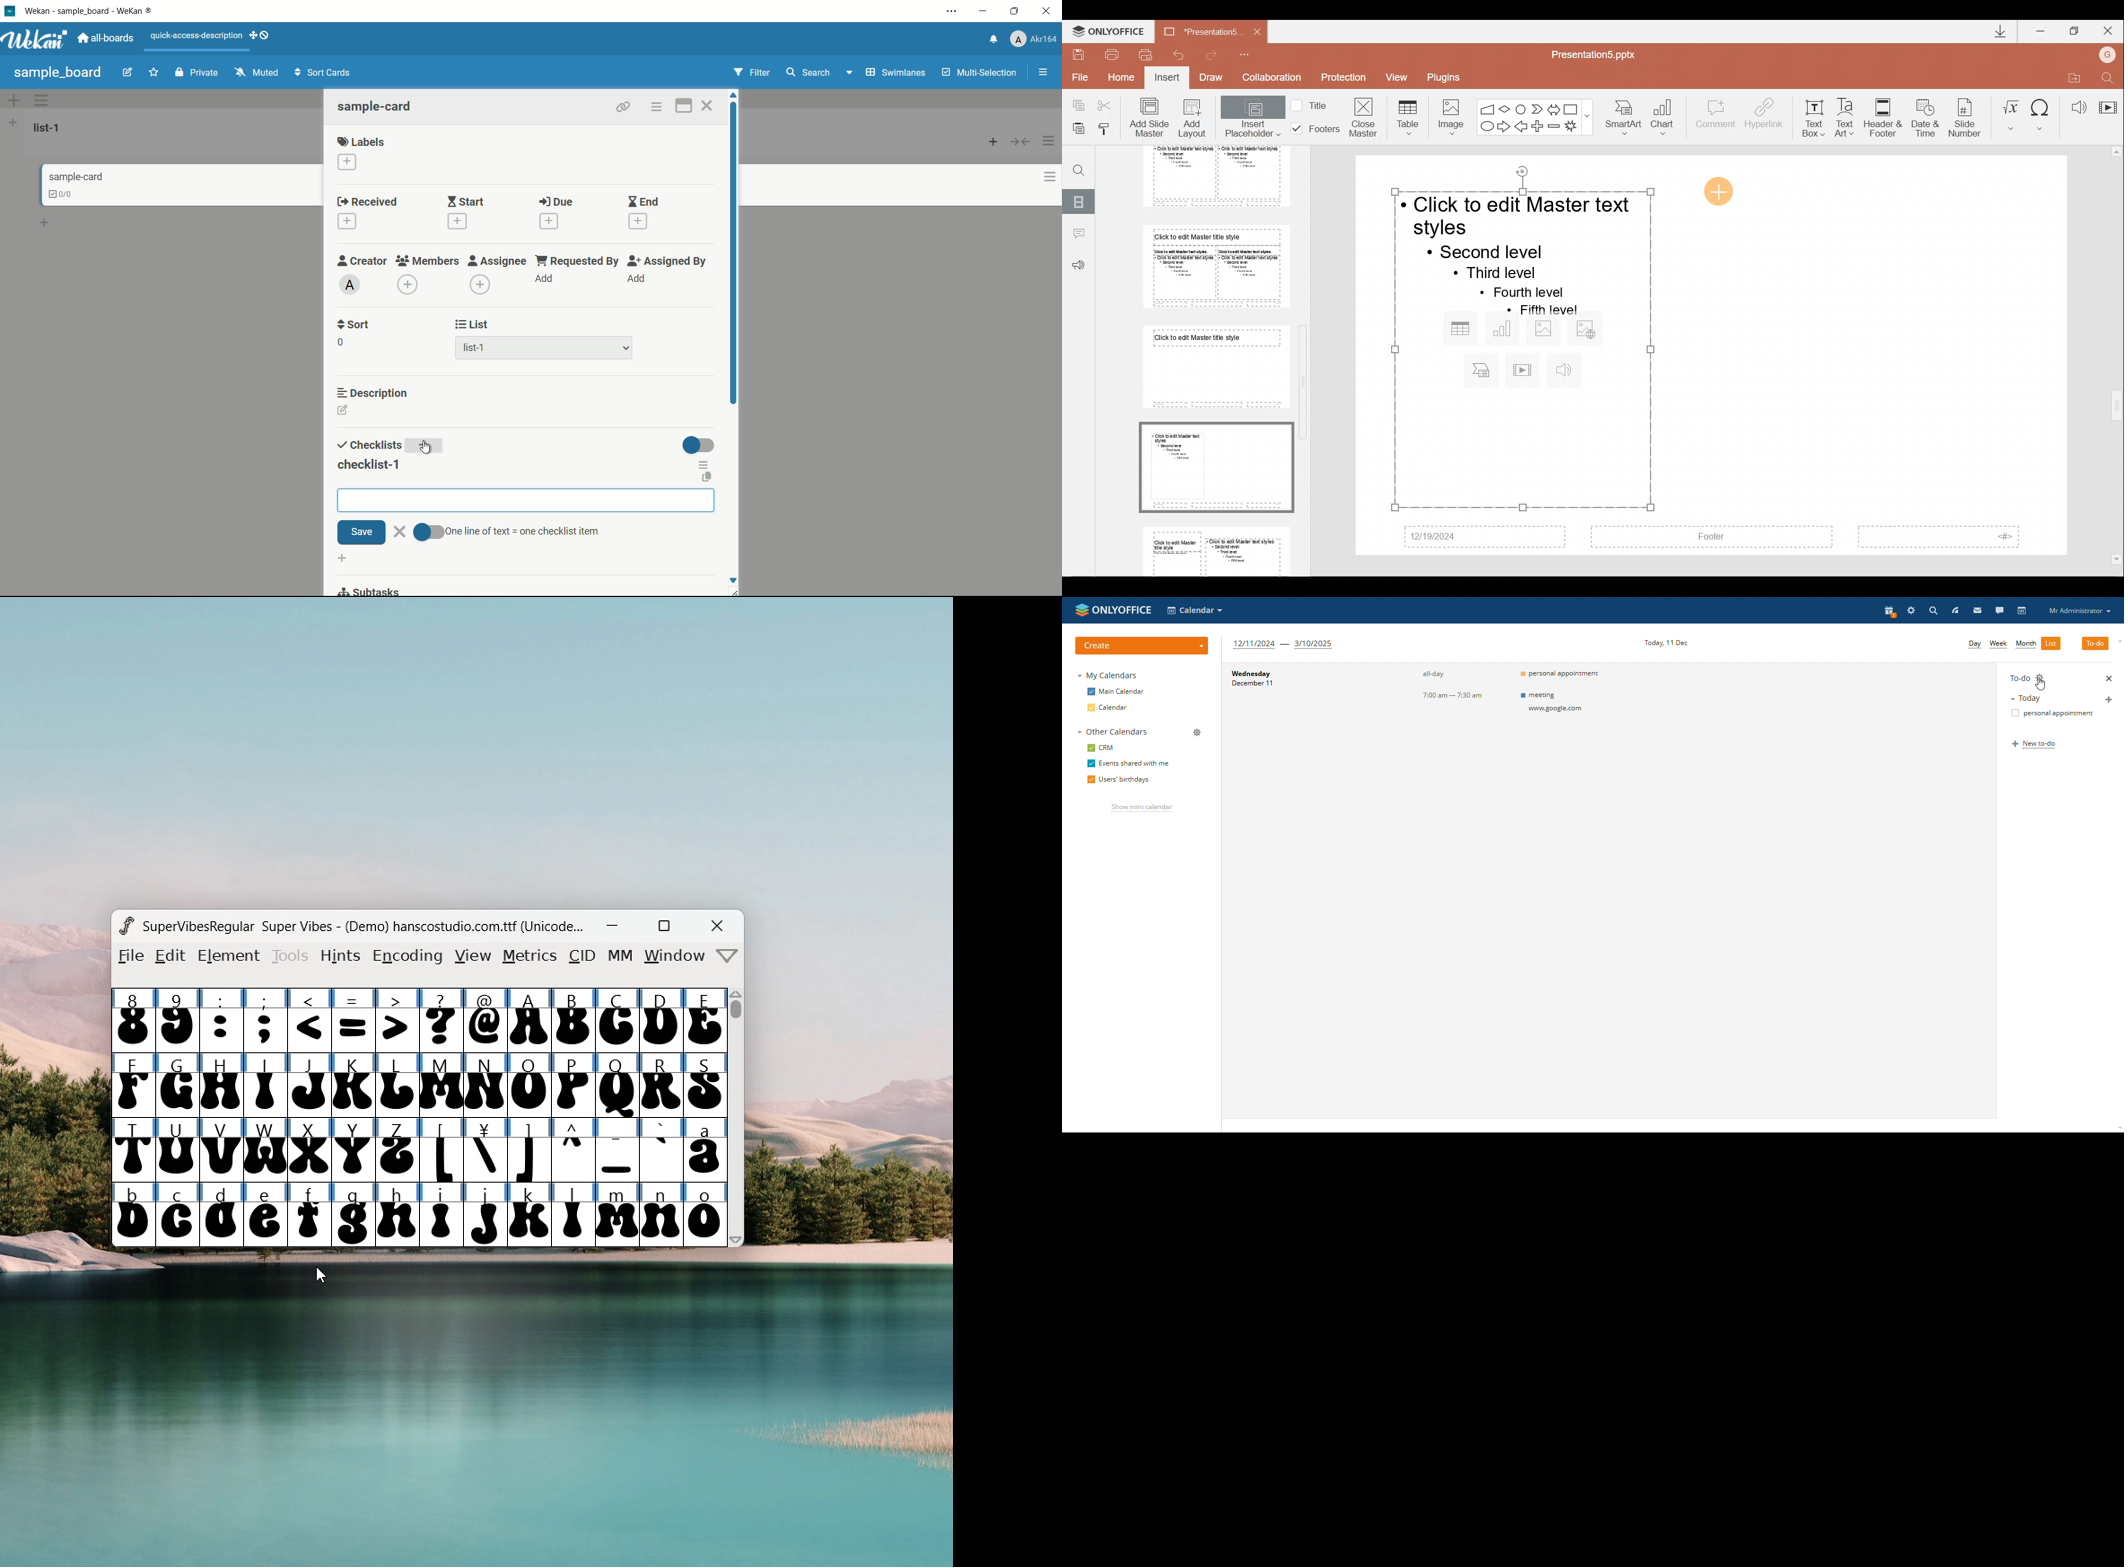  I want to click on card actions, so click(655, 107).